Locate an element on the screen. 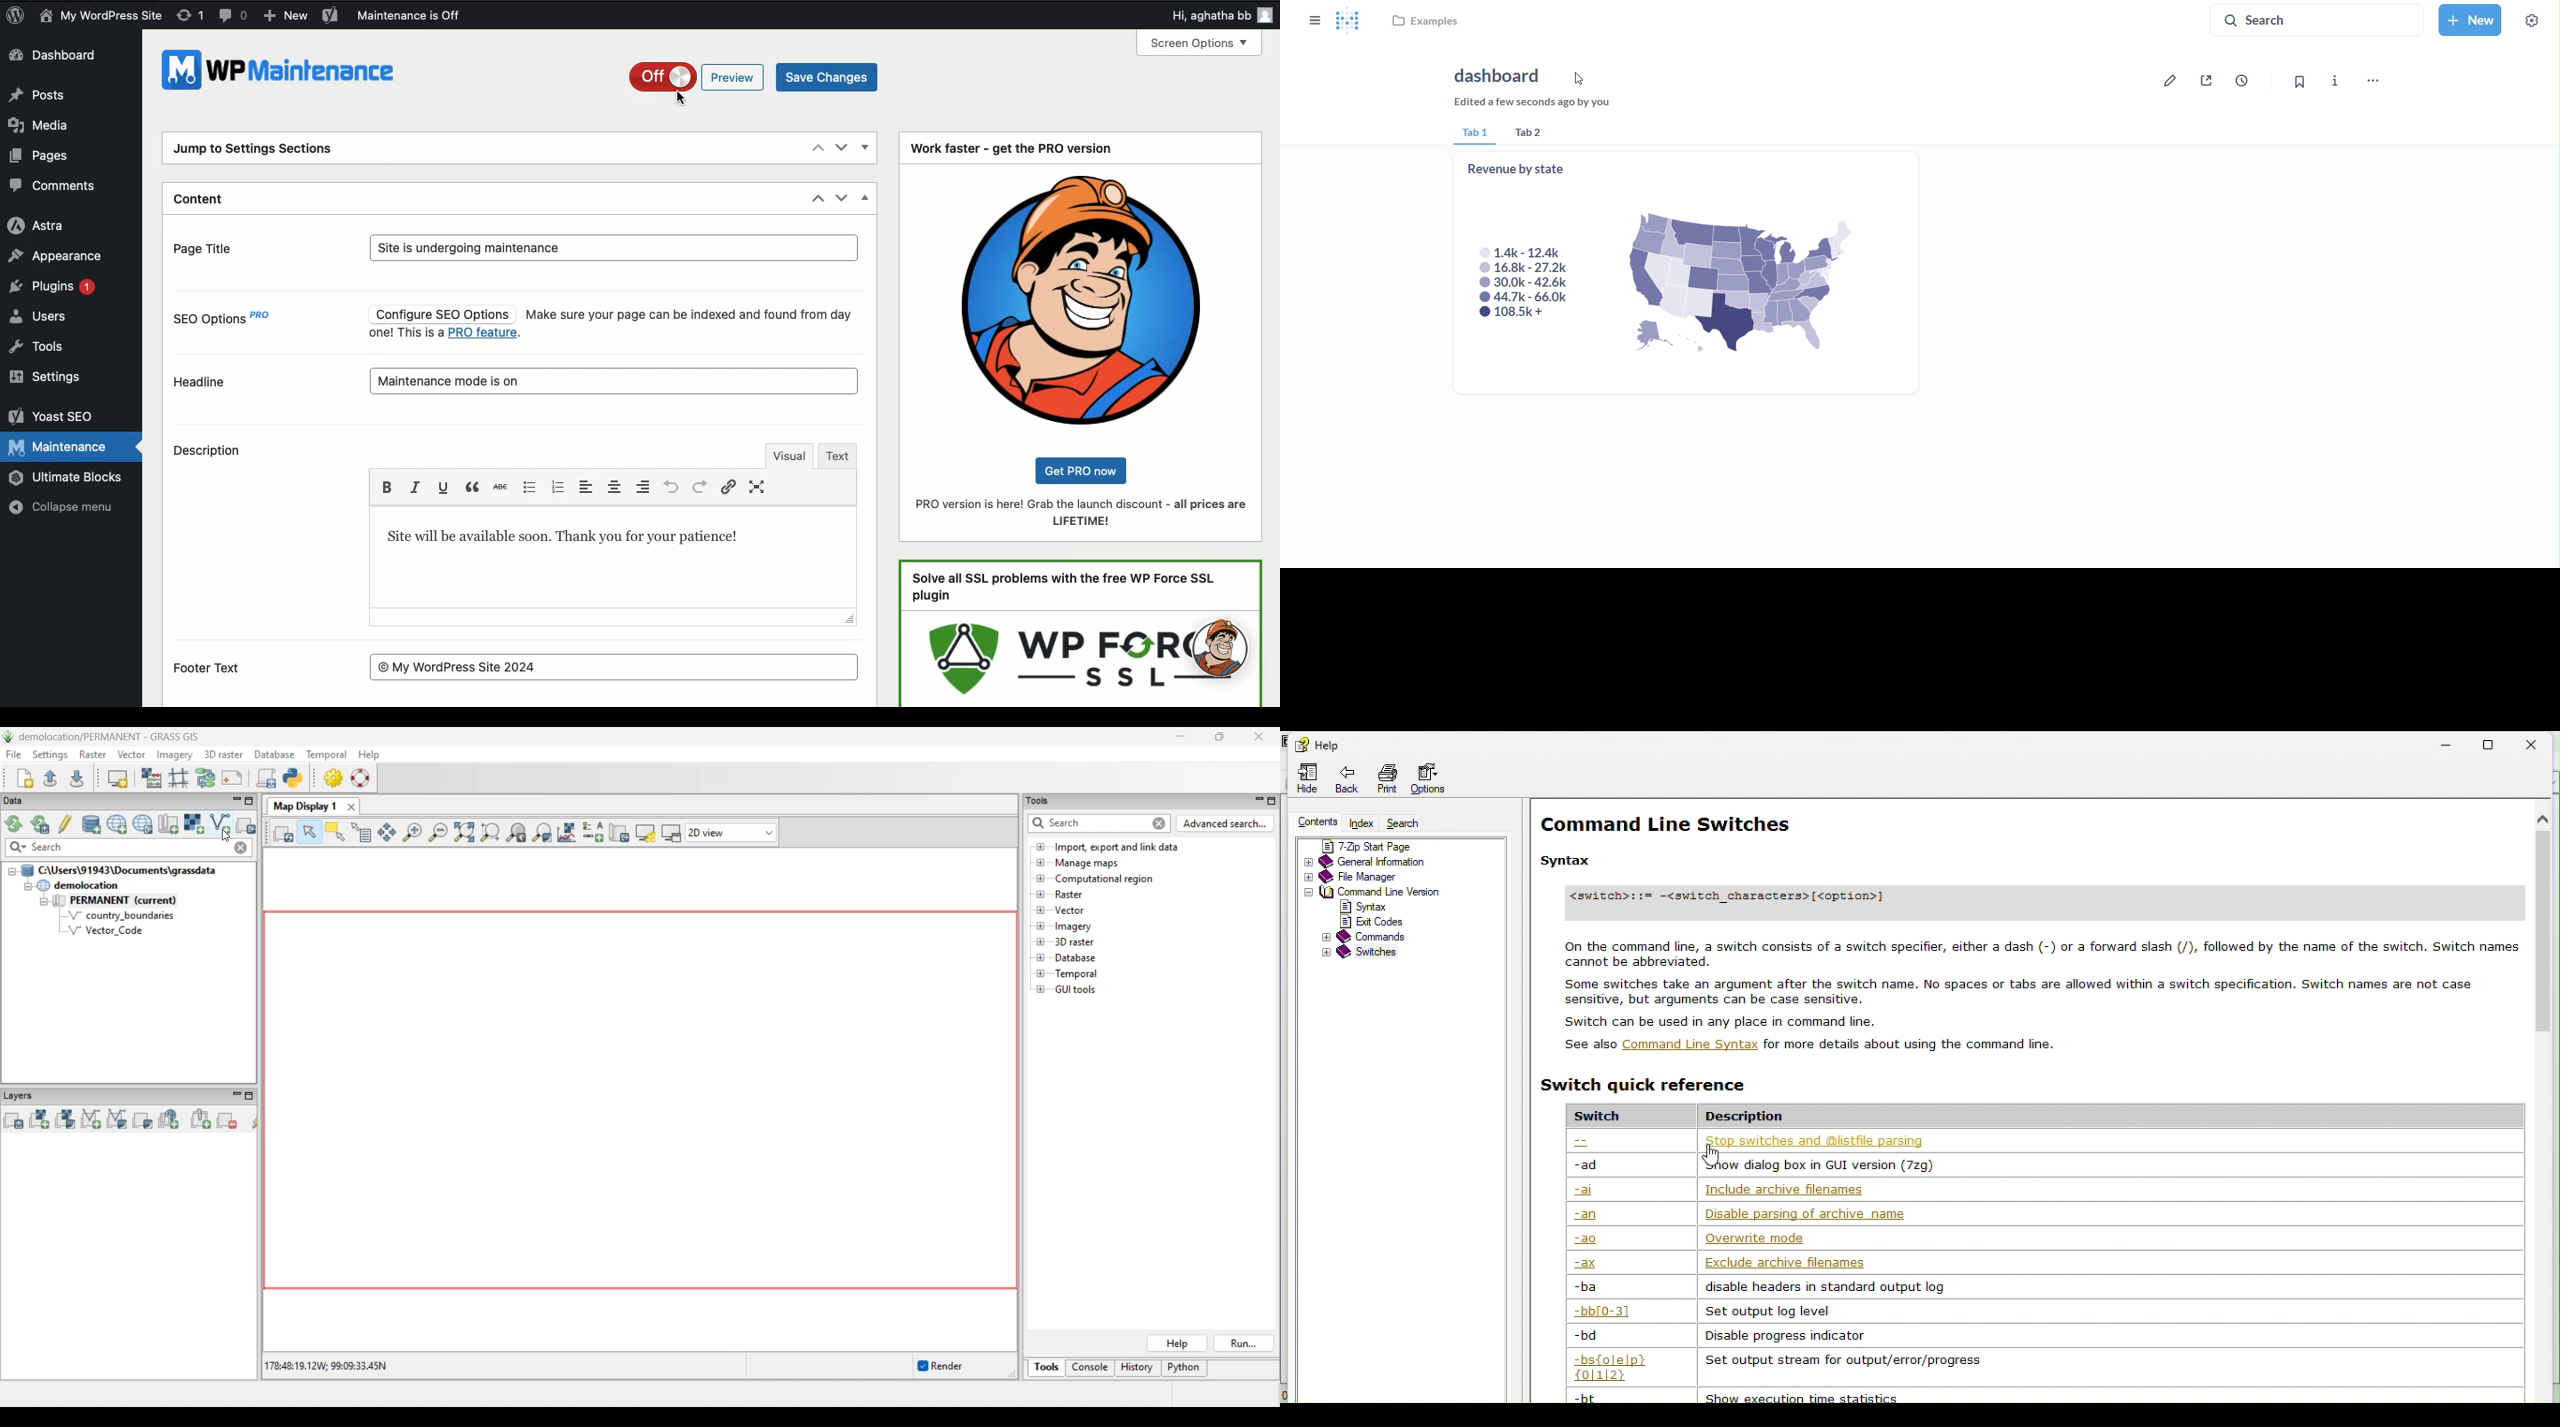 The height and width of the screenshot is (1428, 2576). Collapse permanent files view is located at coordinates (44, 902).